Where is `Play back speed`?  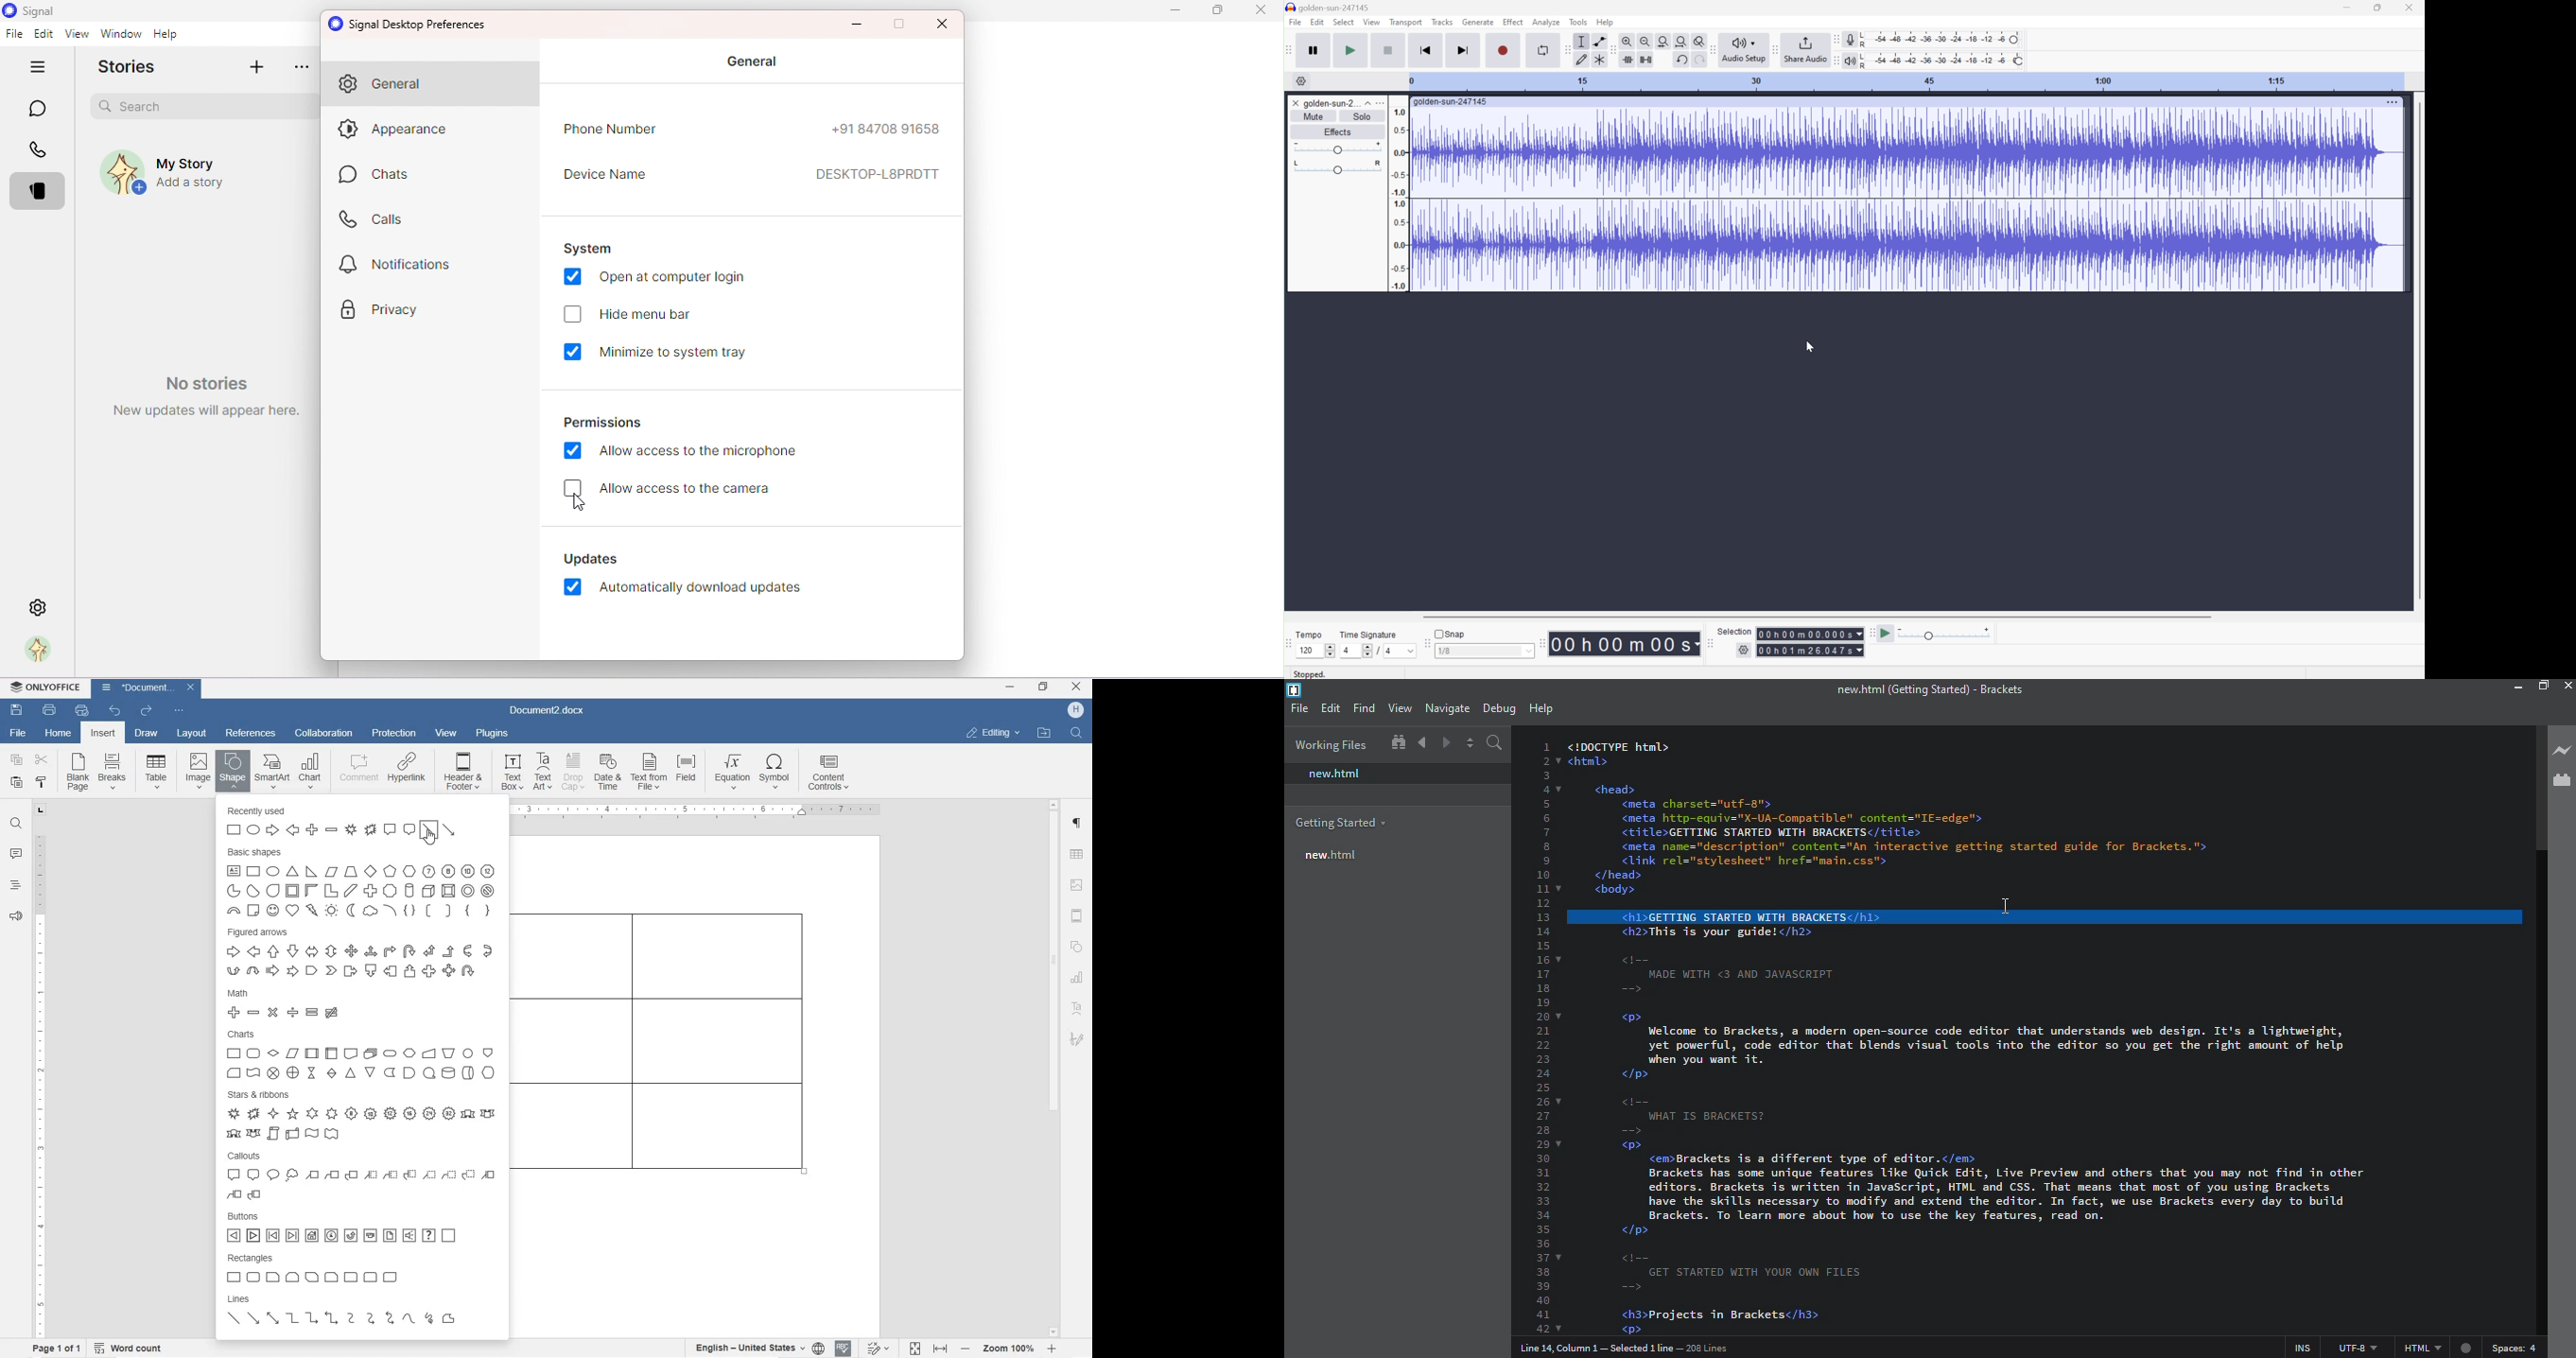 Play back speed is located at coordinates (1947, 634).